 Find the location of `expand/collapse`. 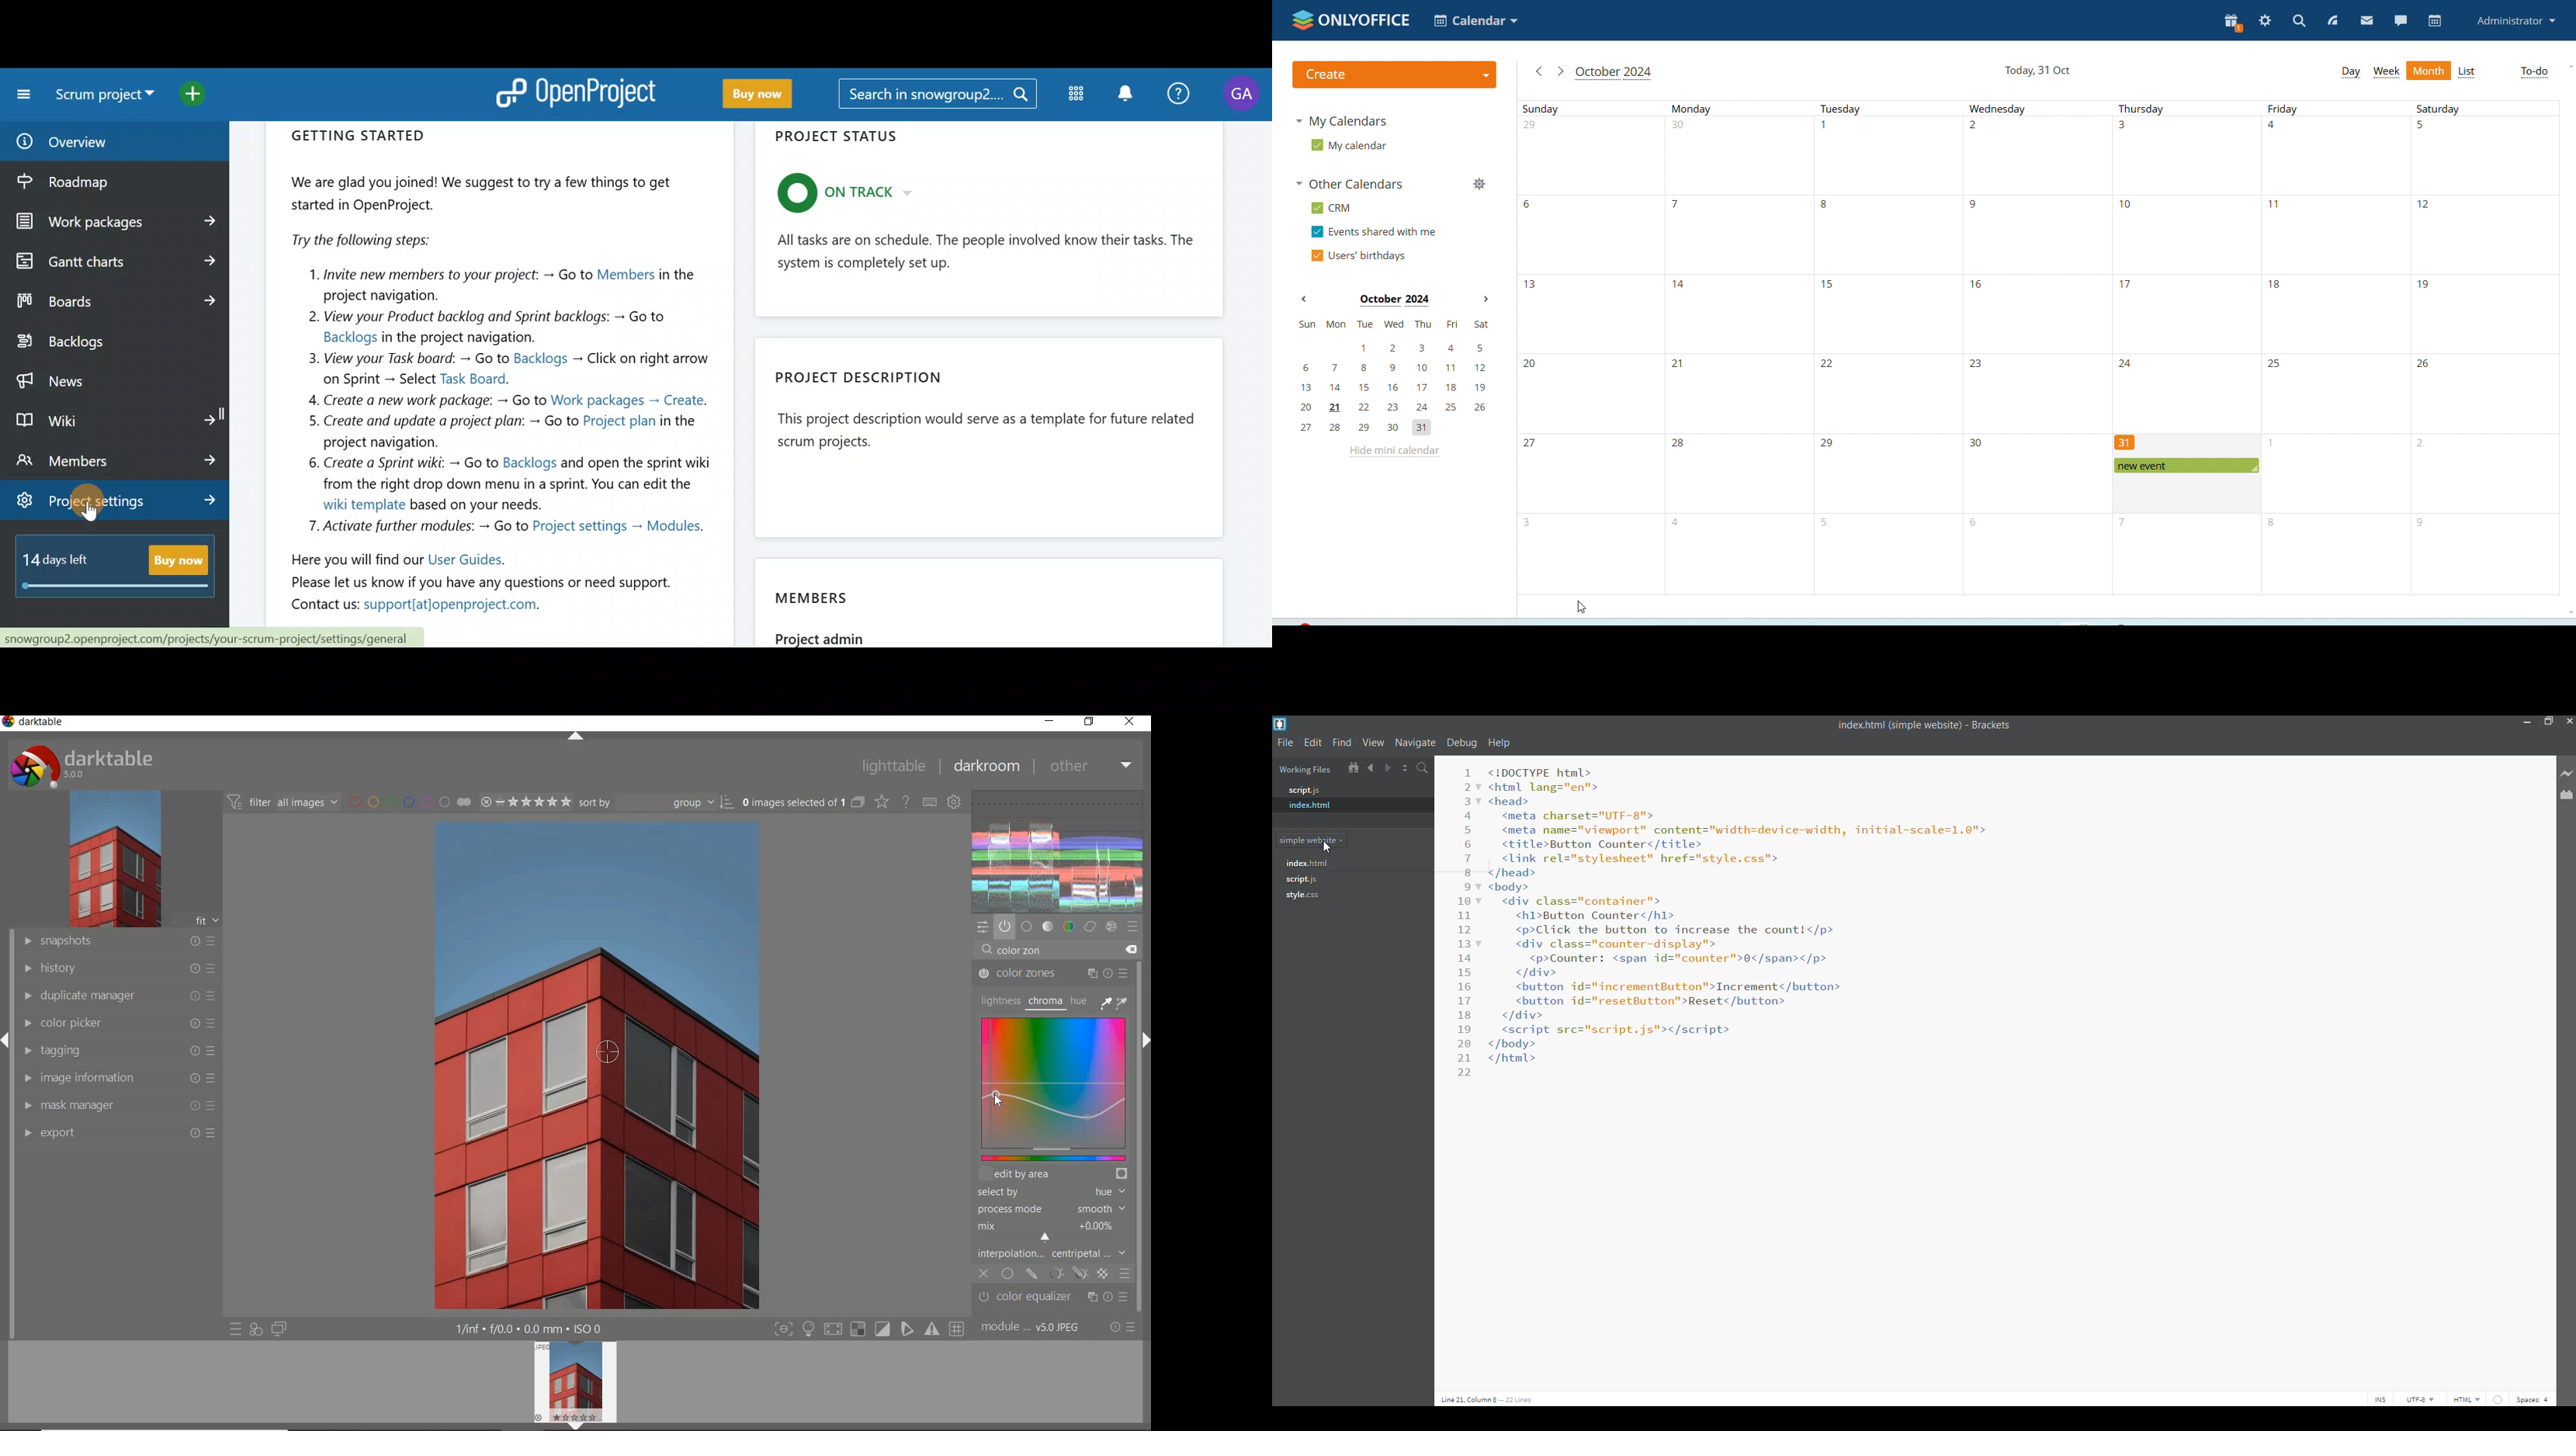

expand/collapse is located at coordinates (576, 737).